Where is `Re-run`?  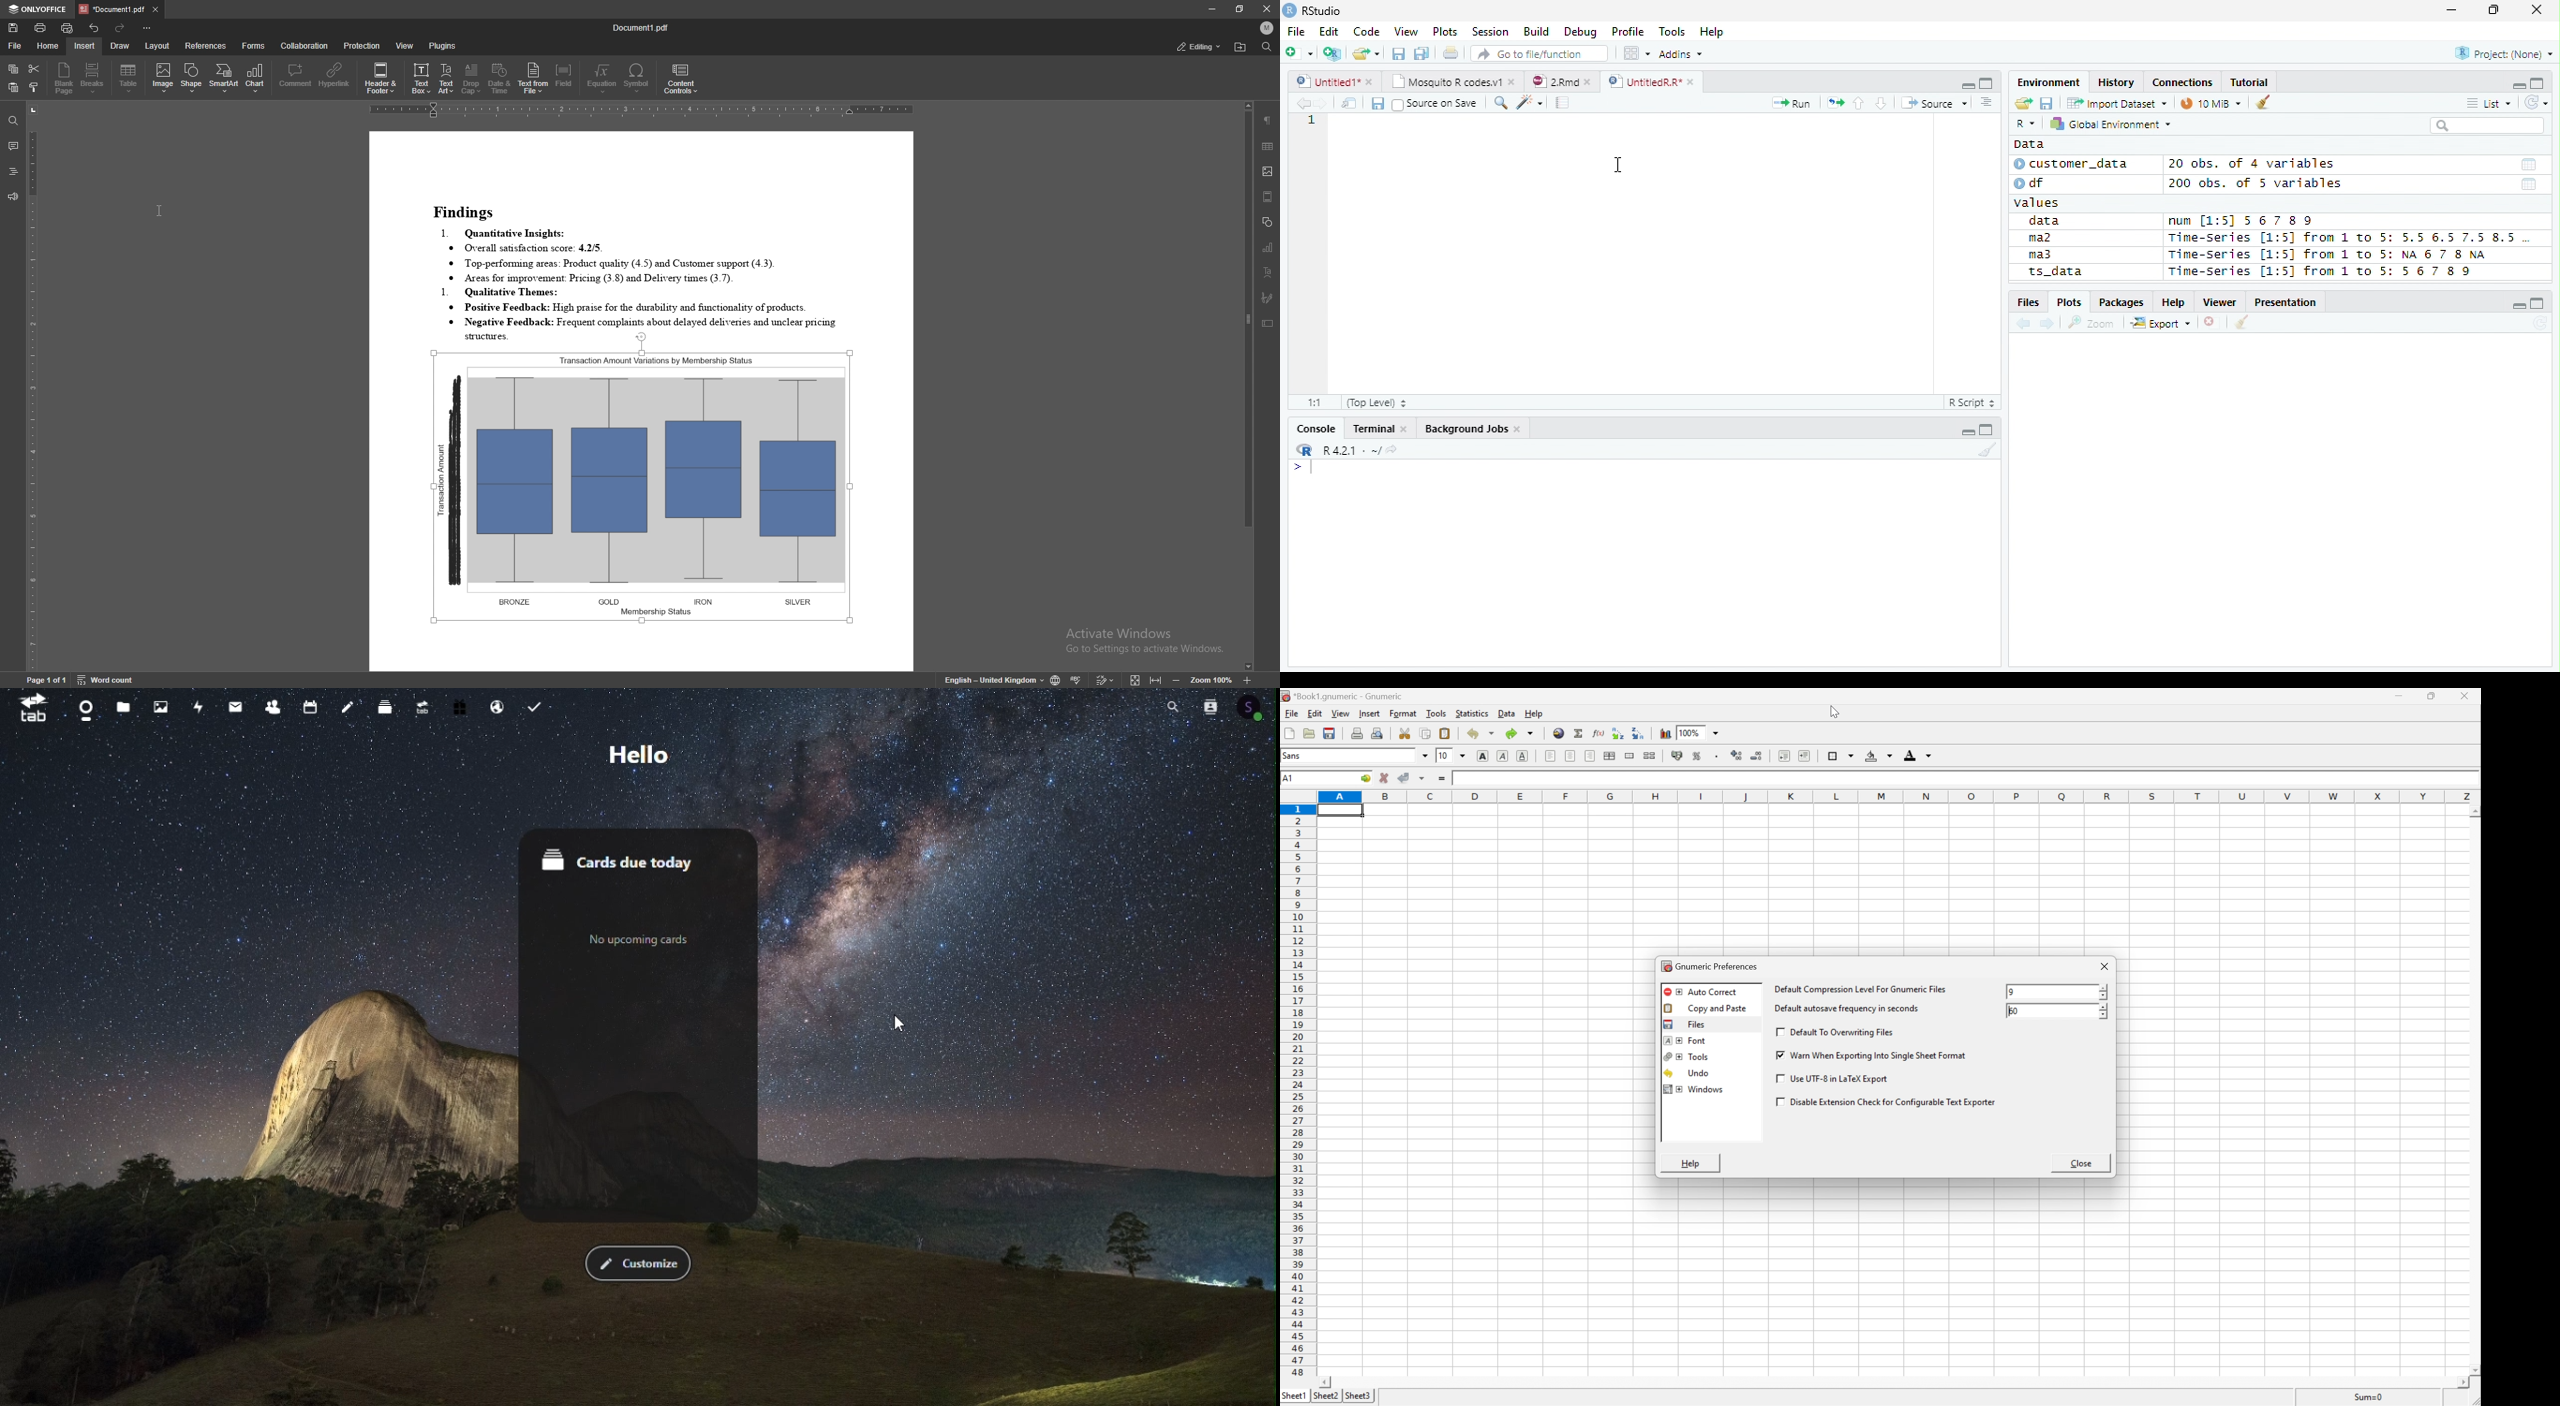
Re-run is located at coordinates (1835, 104).